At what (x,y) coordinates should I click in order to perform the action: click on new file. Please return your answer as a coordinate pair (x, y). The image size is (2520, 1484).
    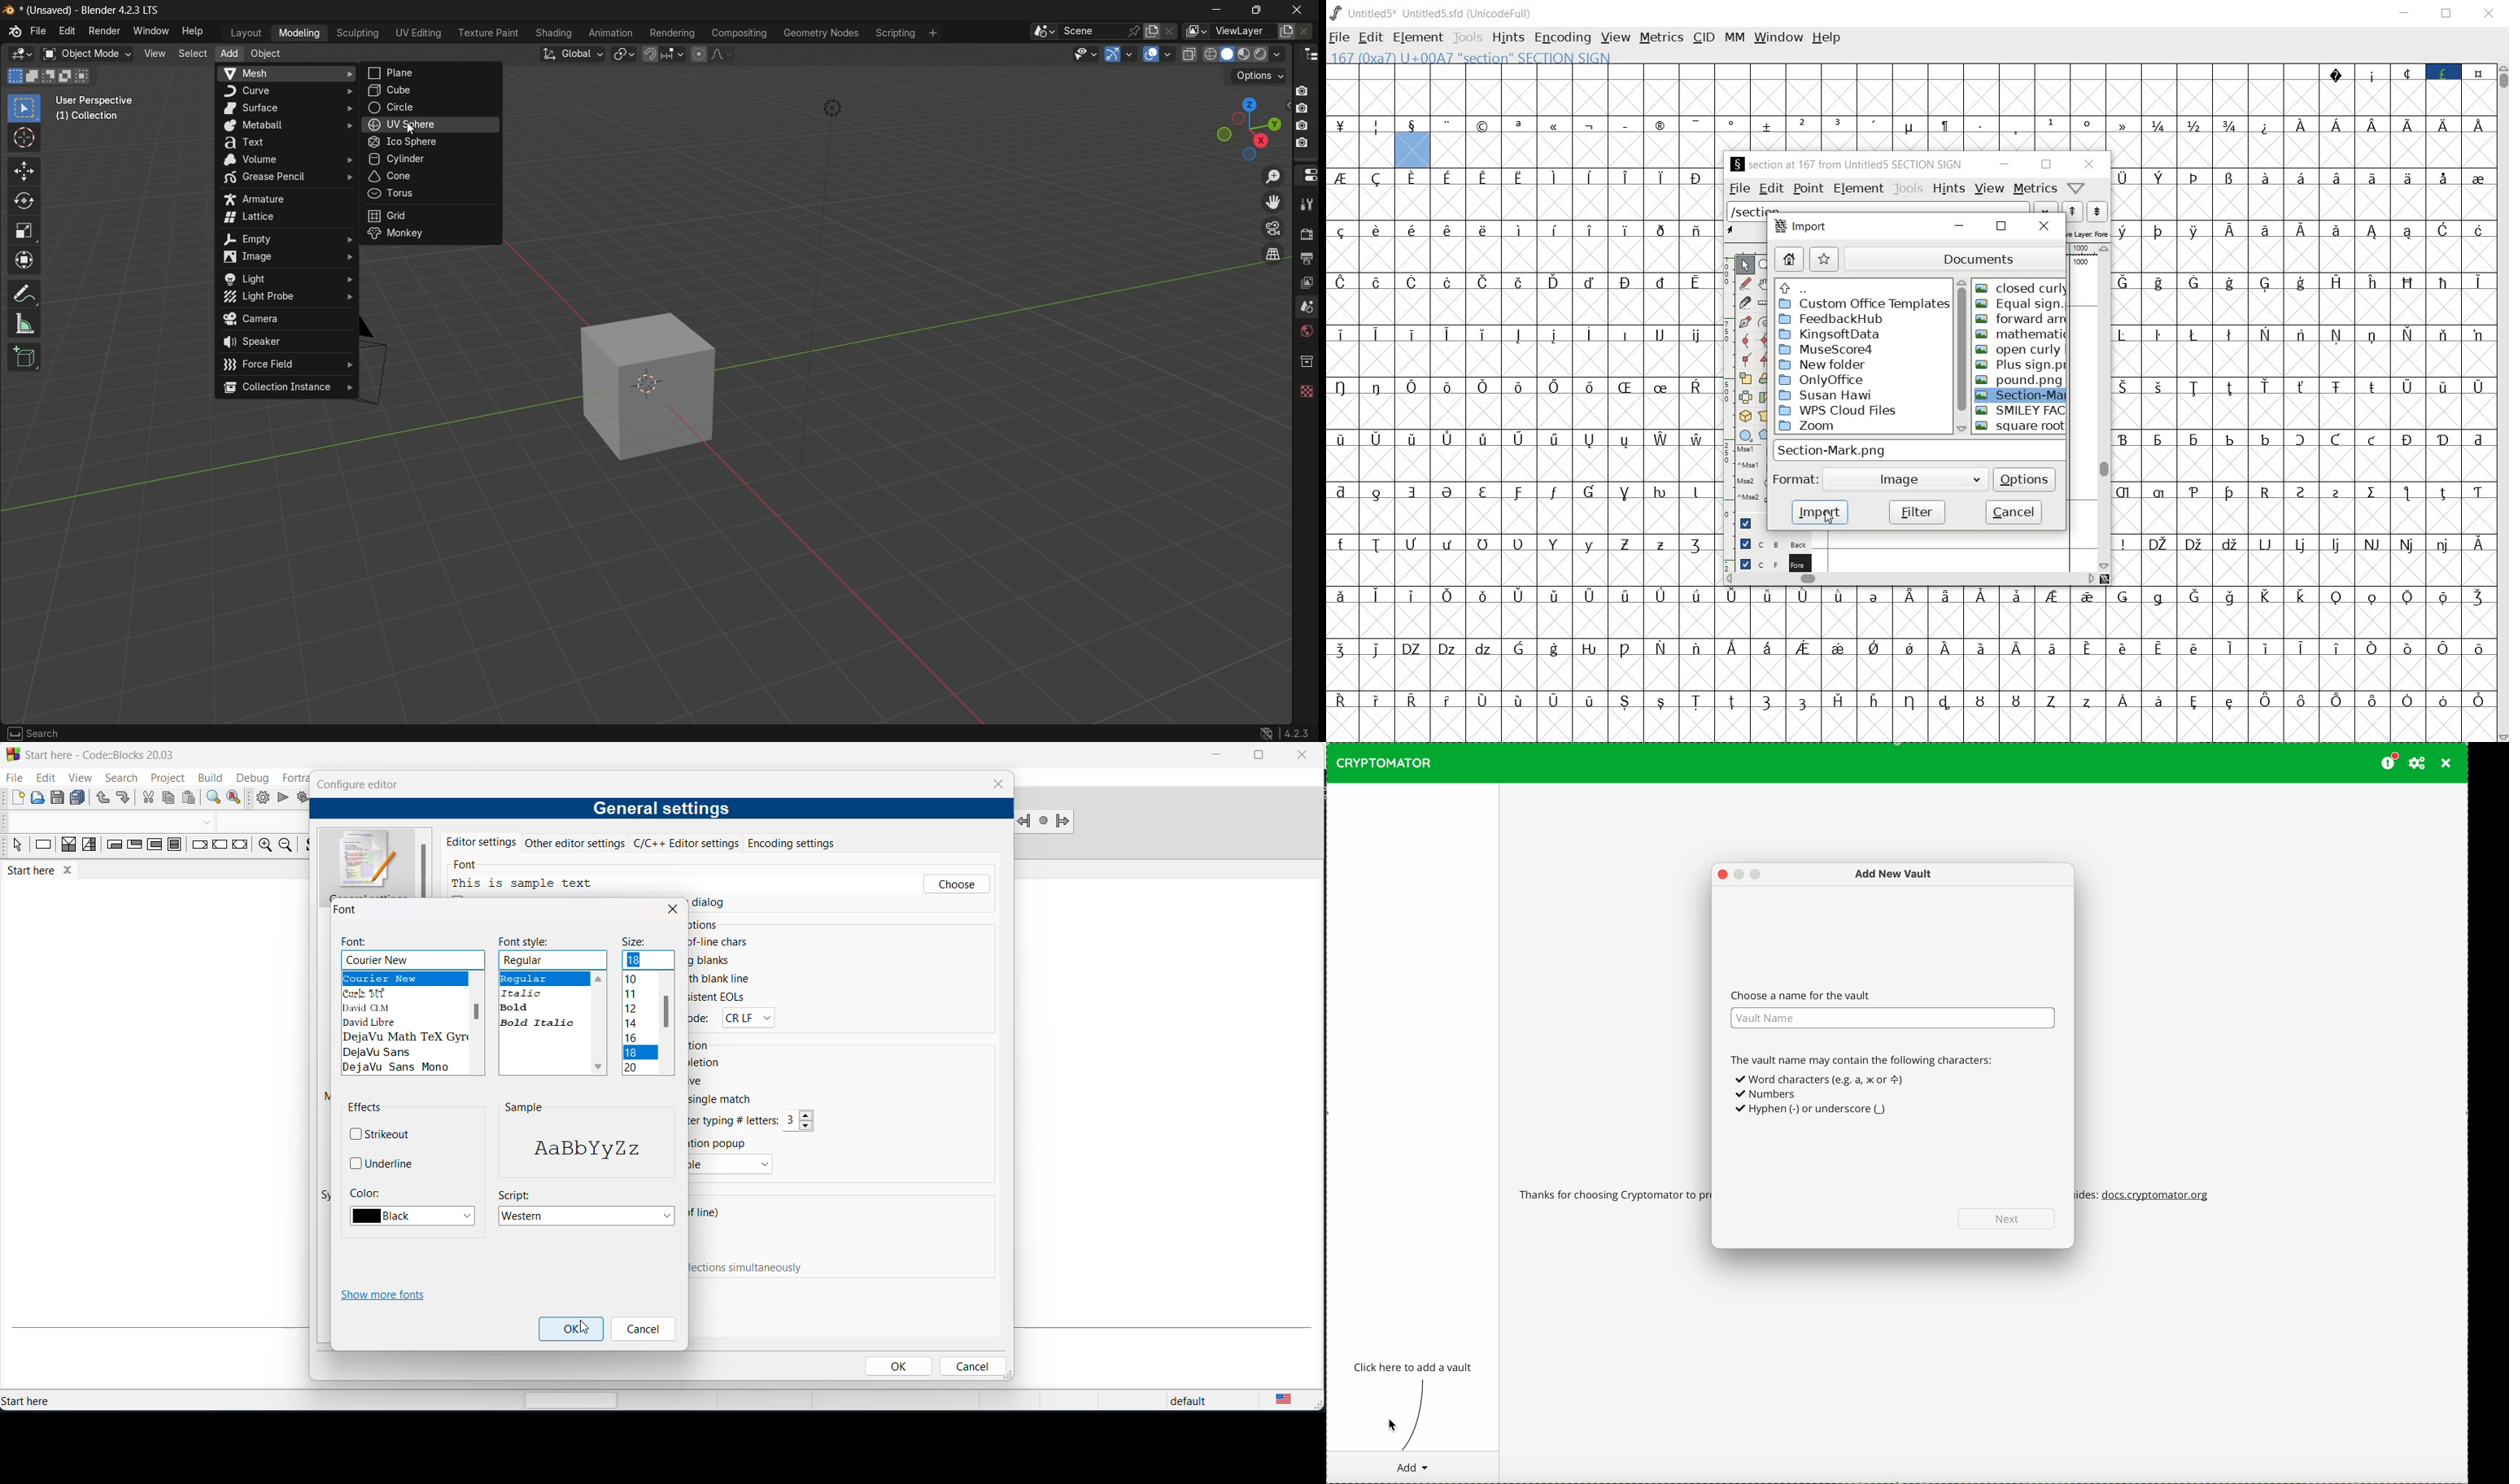
    Looking at the image, I should click on (17, 798).